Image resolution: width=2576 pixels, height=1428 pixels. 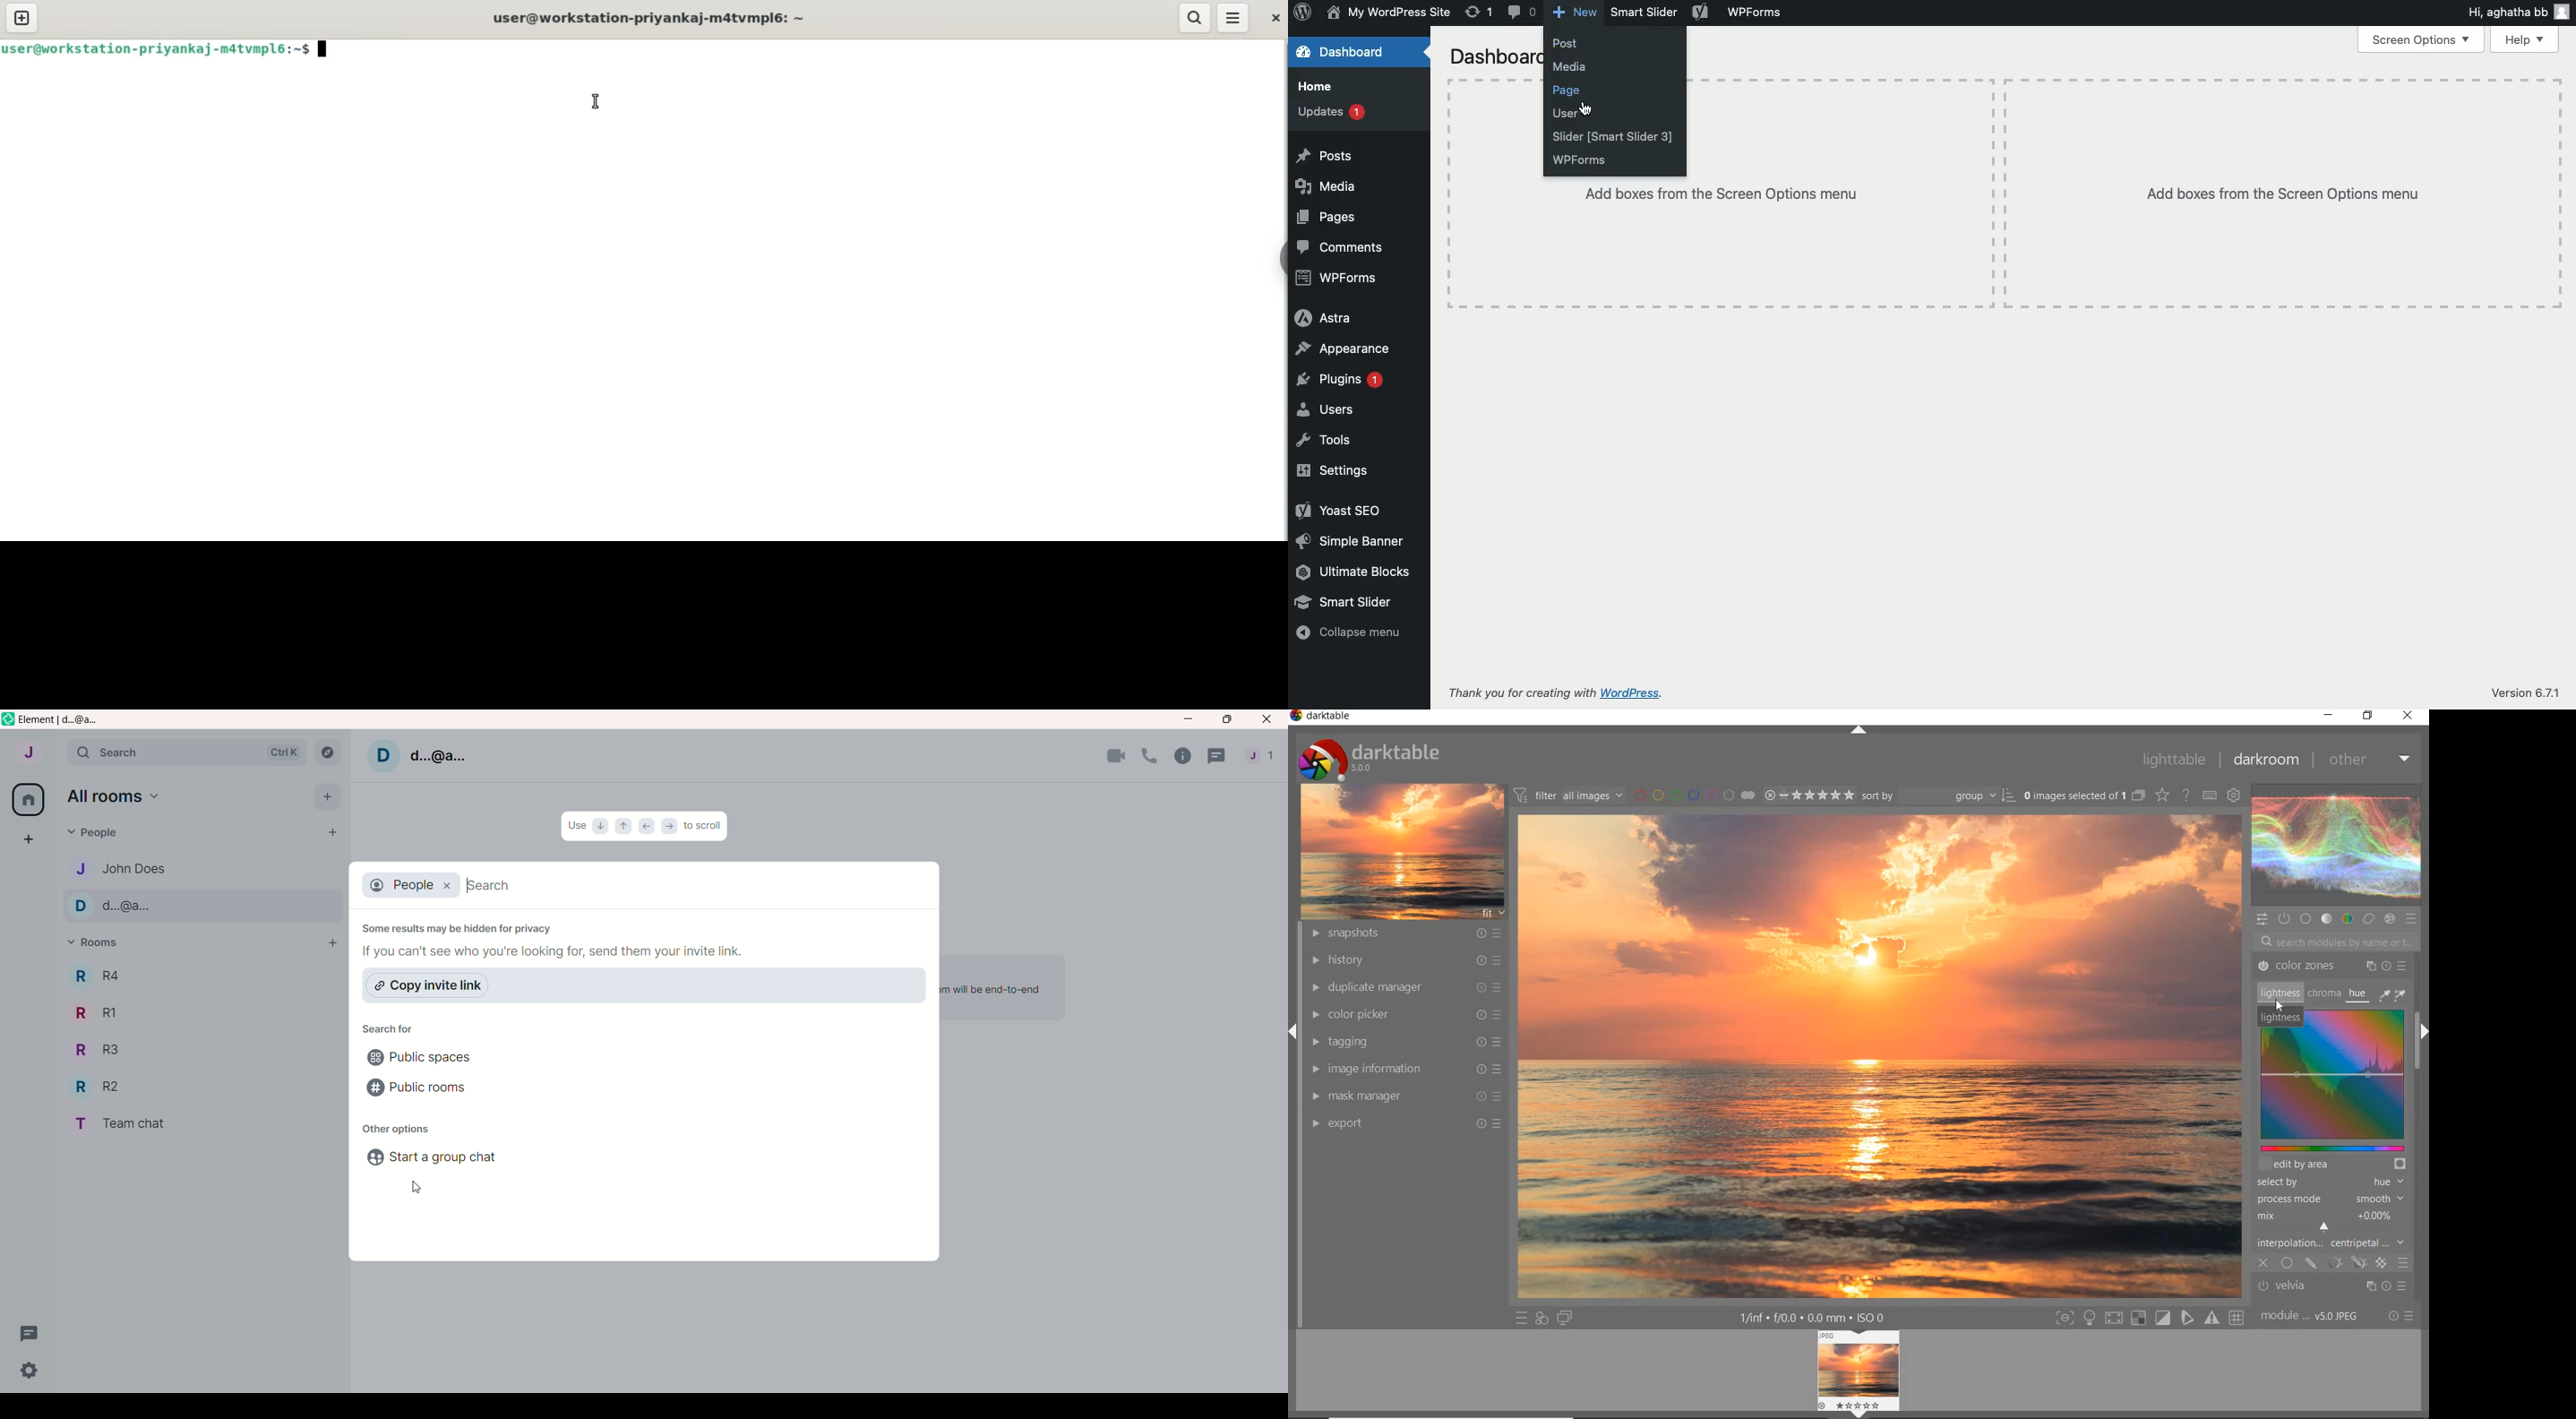 I want to click on Slider, so click(x=1618, y=137).